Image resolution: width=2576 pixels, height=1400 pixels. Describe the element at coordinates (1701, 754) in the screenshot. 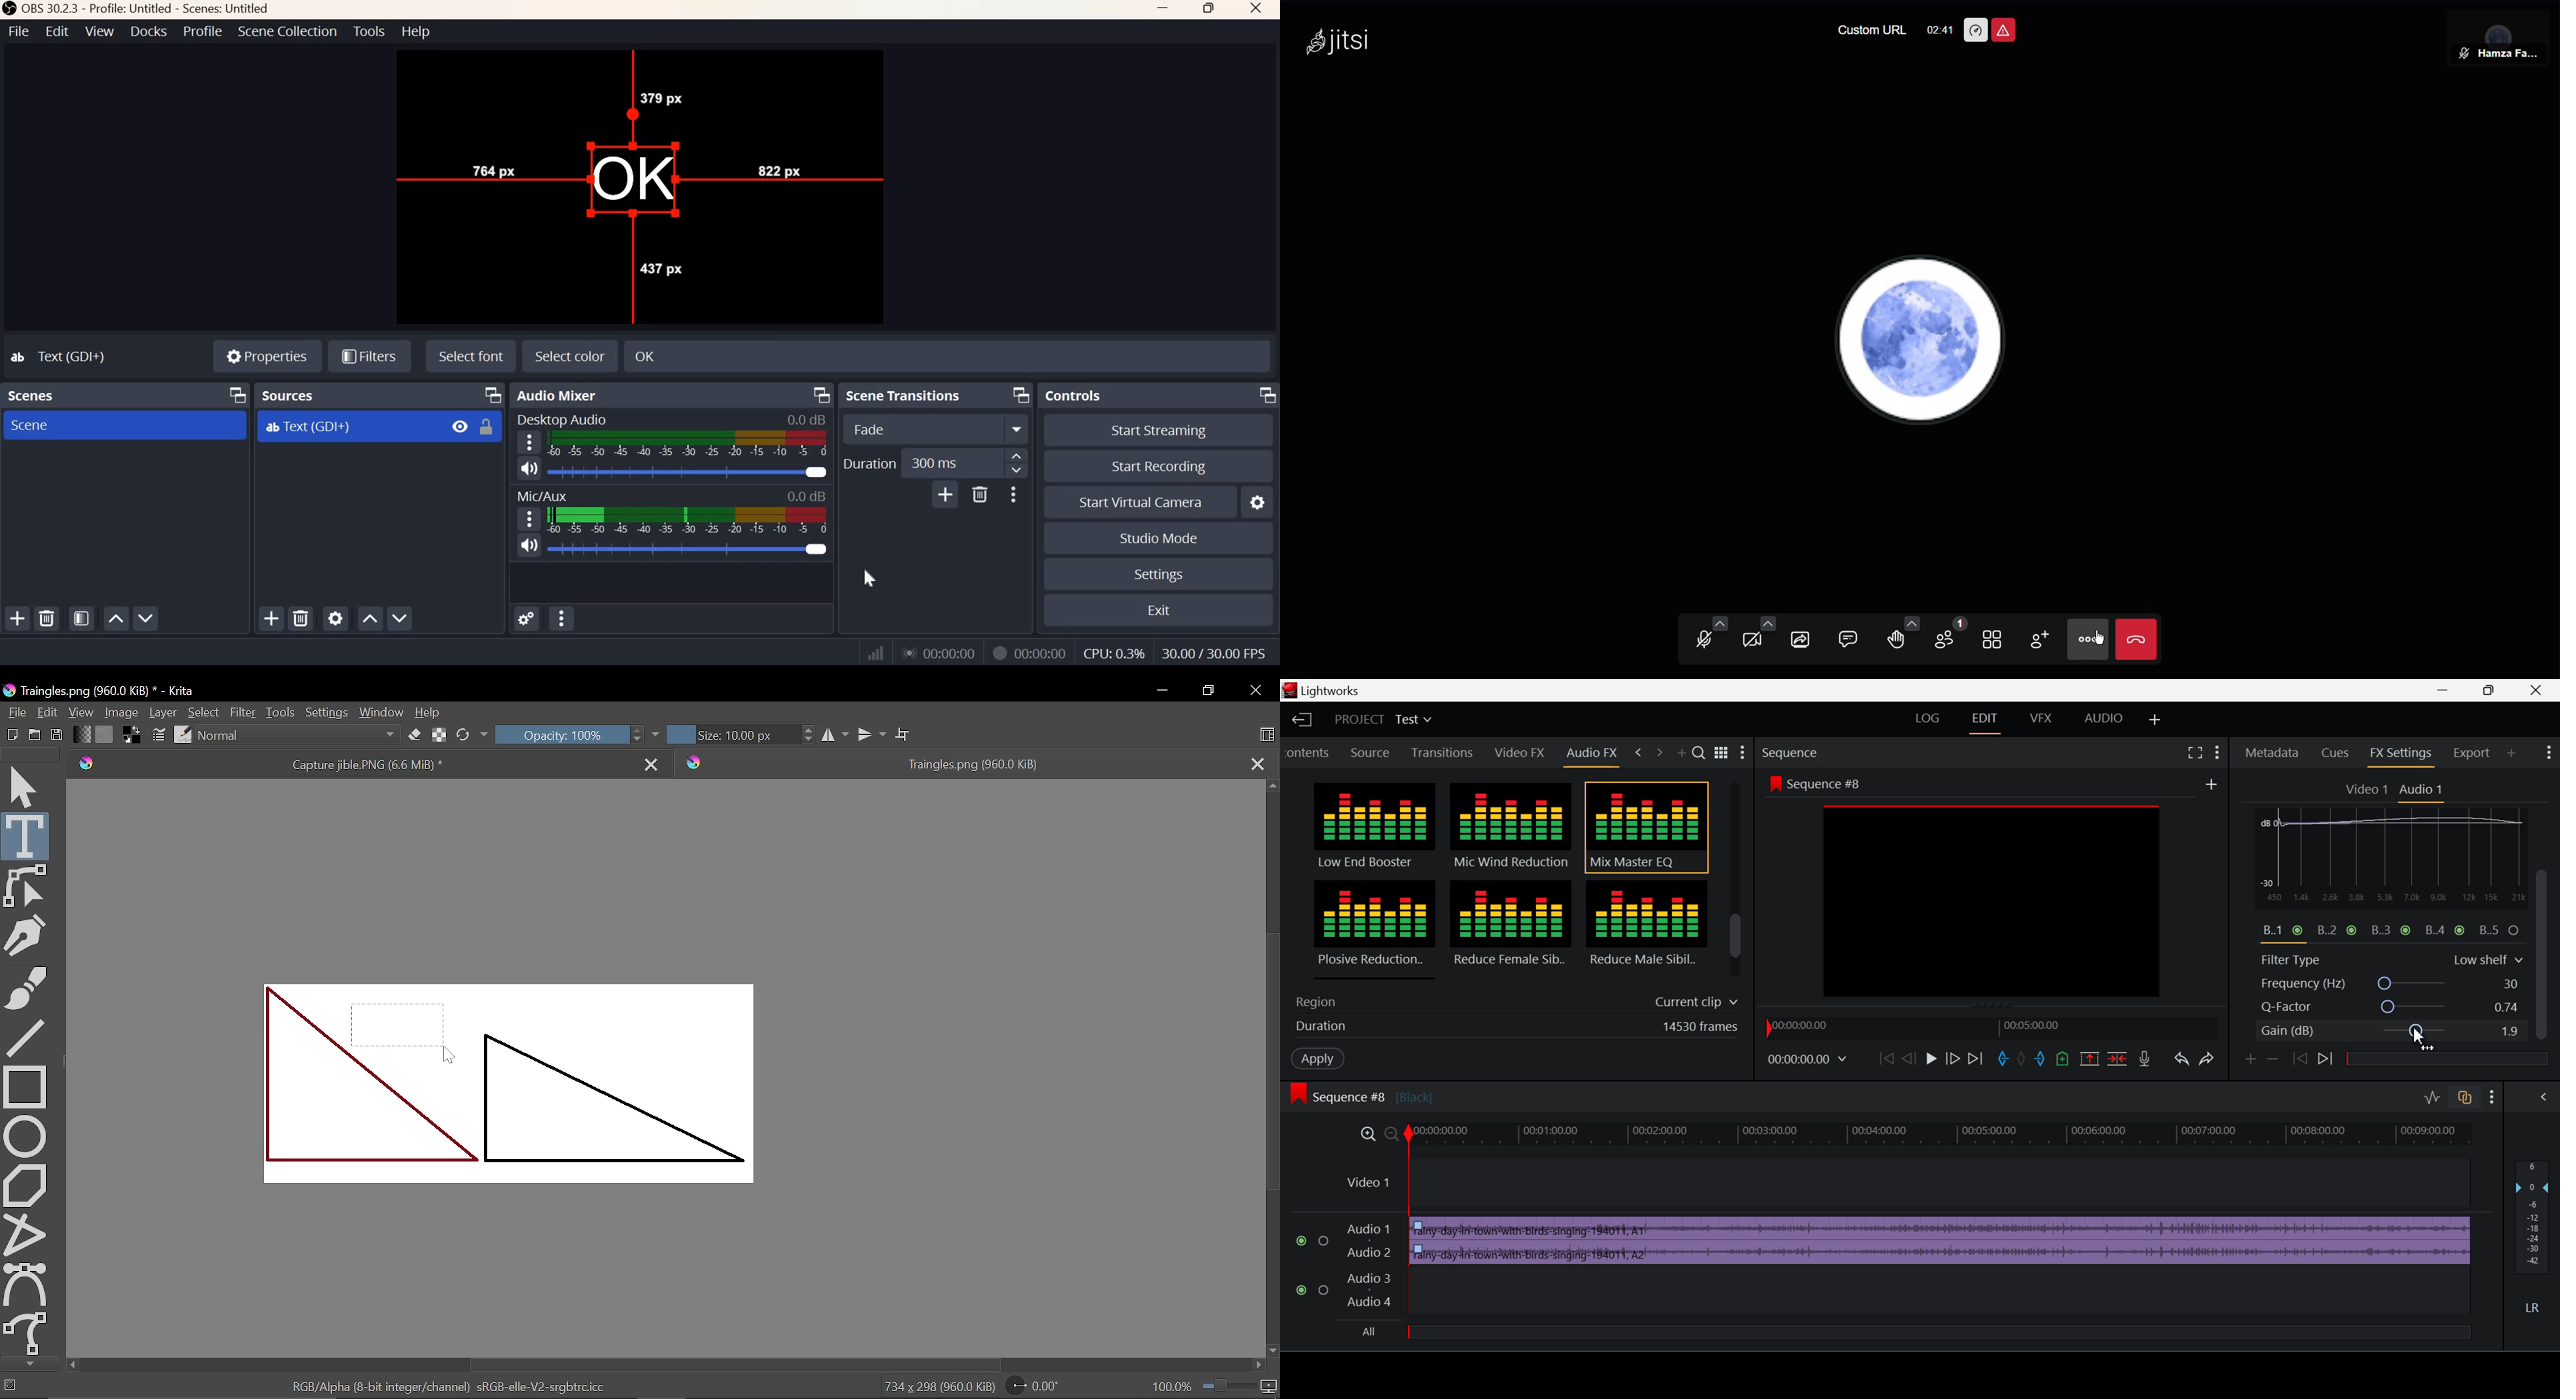

I see `Search` at that location.